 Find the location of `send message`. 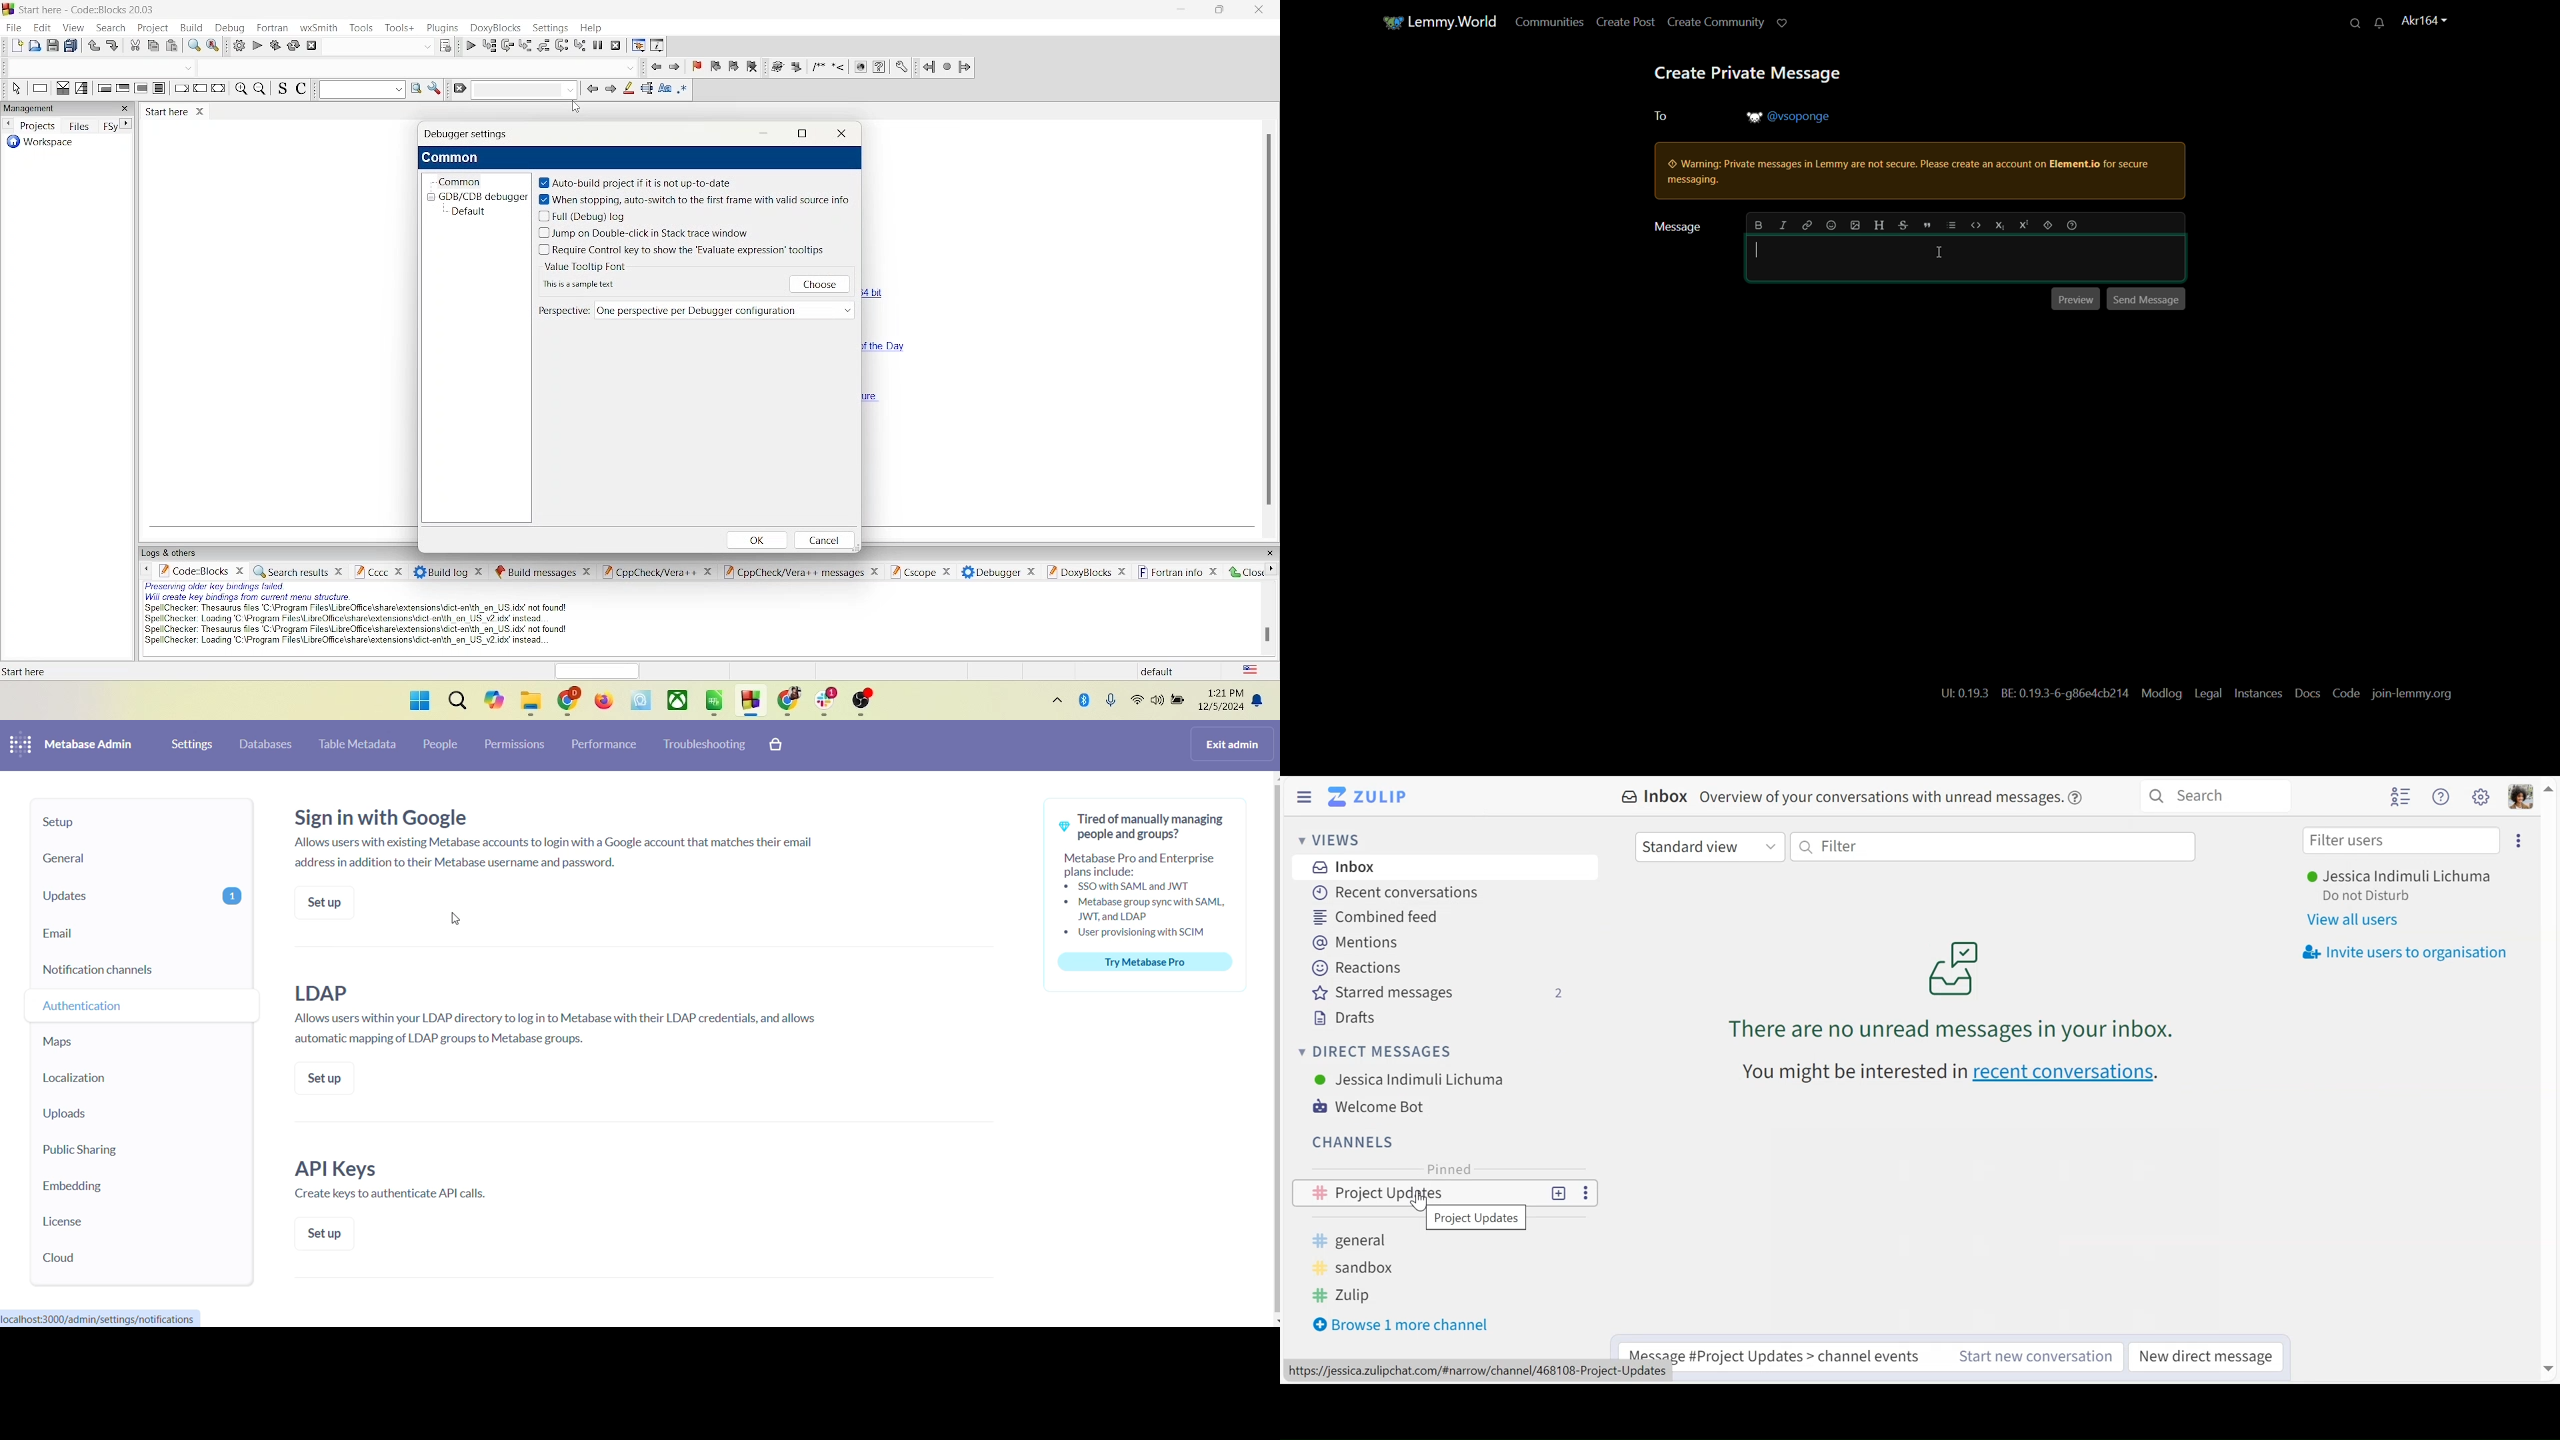

send message is located at coordinates (2146, 298).